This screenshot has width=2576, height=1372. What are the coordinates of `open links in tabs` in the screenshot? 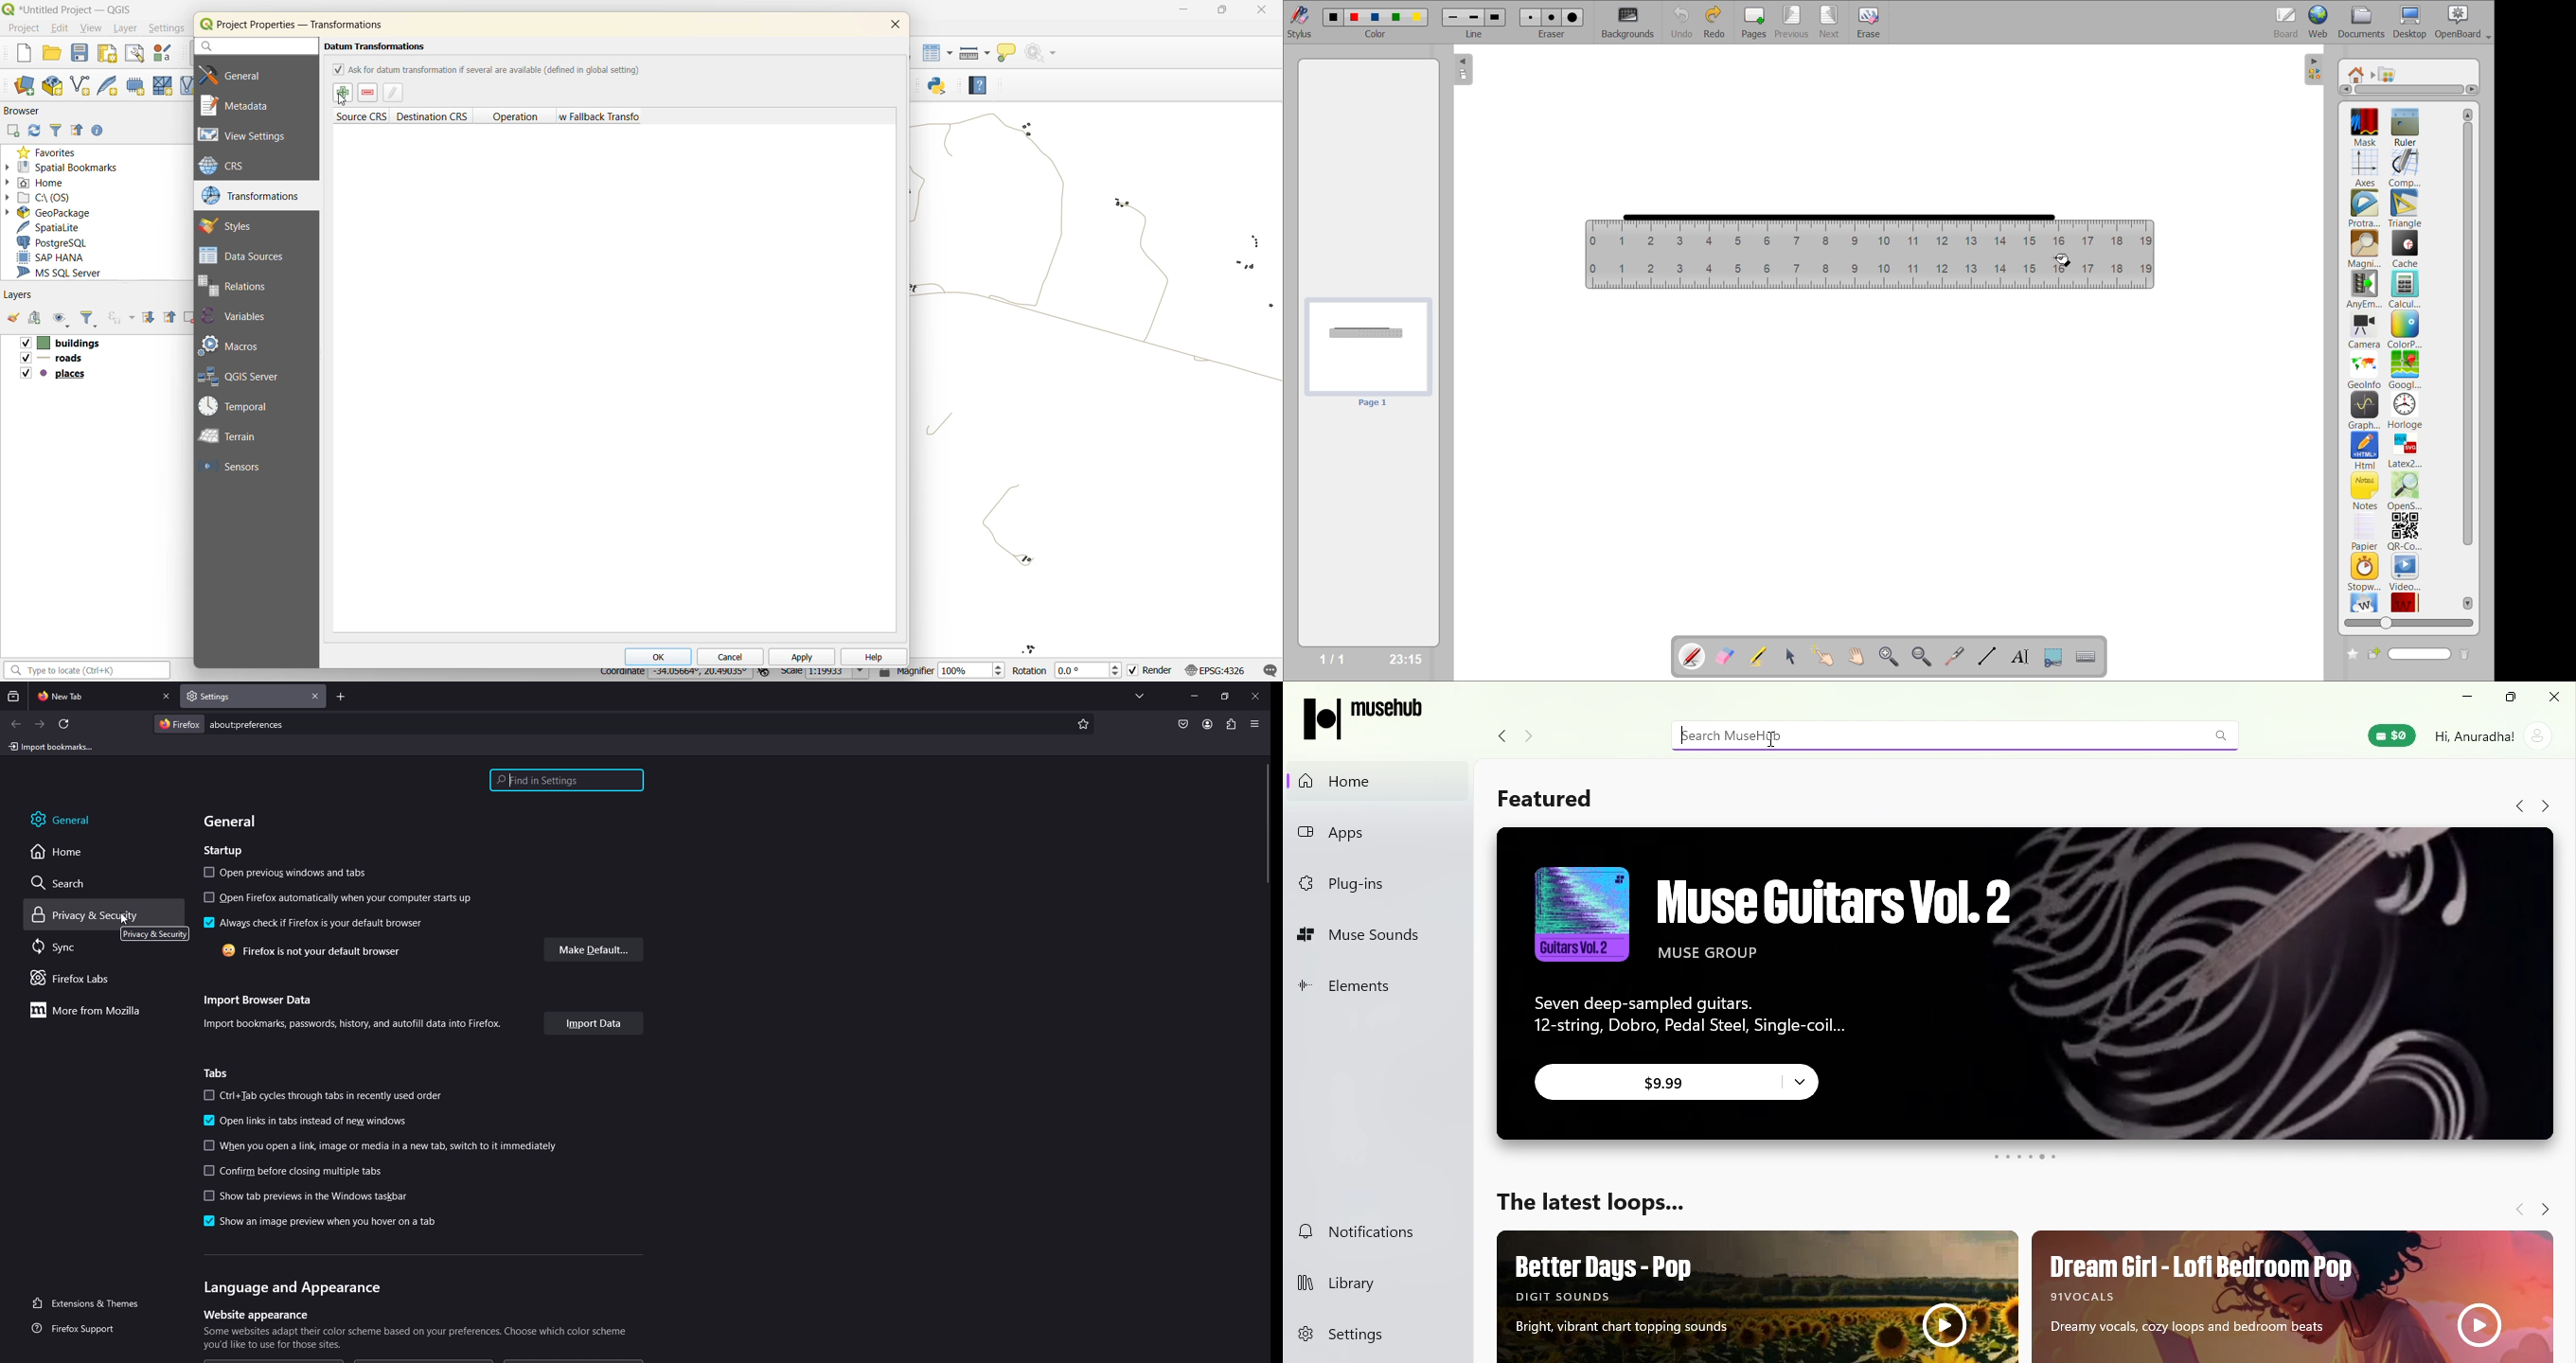 It's located at (310, 1121).